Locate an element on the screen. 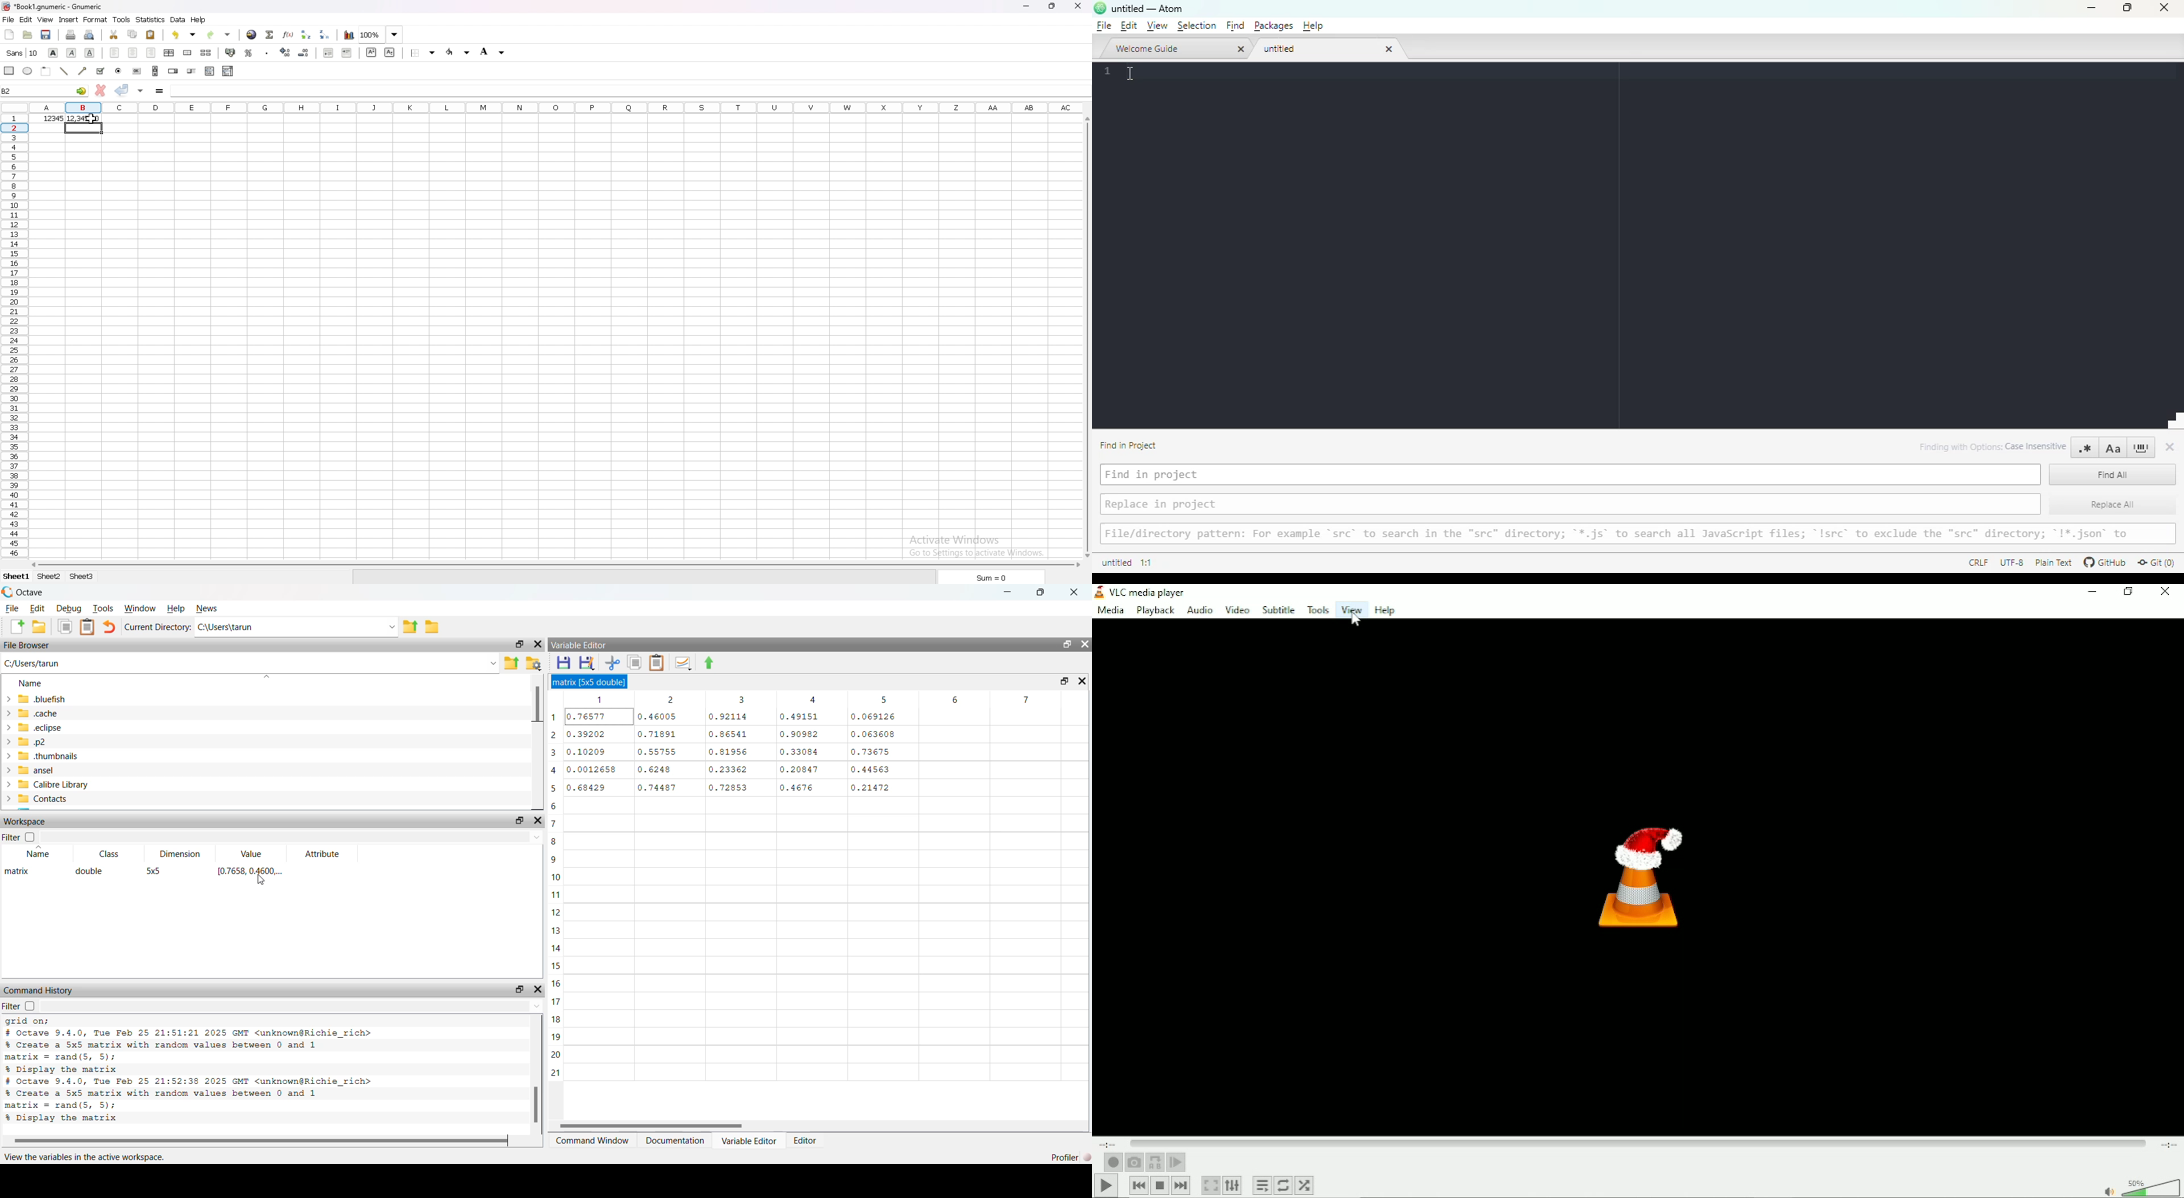 The image size is (2184, 1204). maximise is located at coordinates (1059, 680).